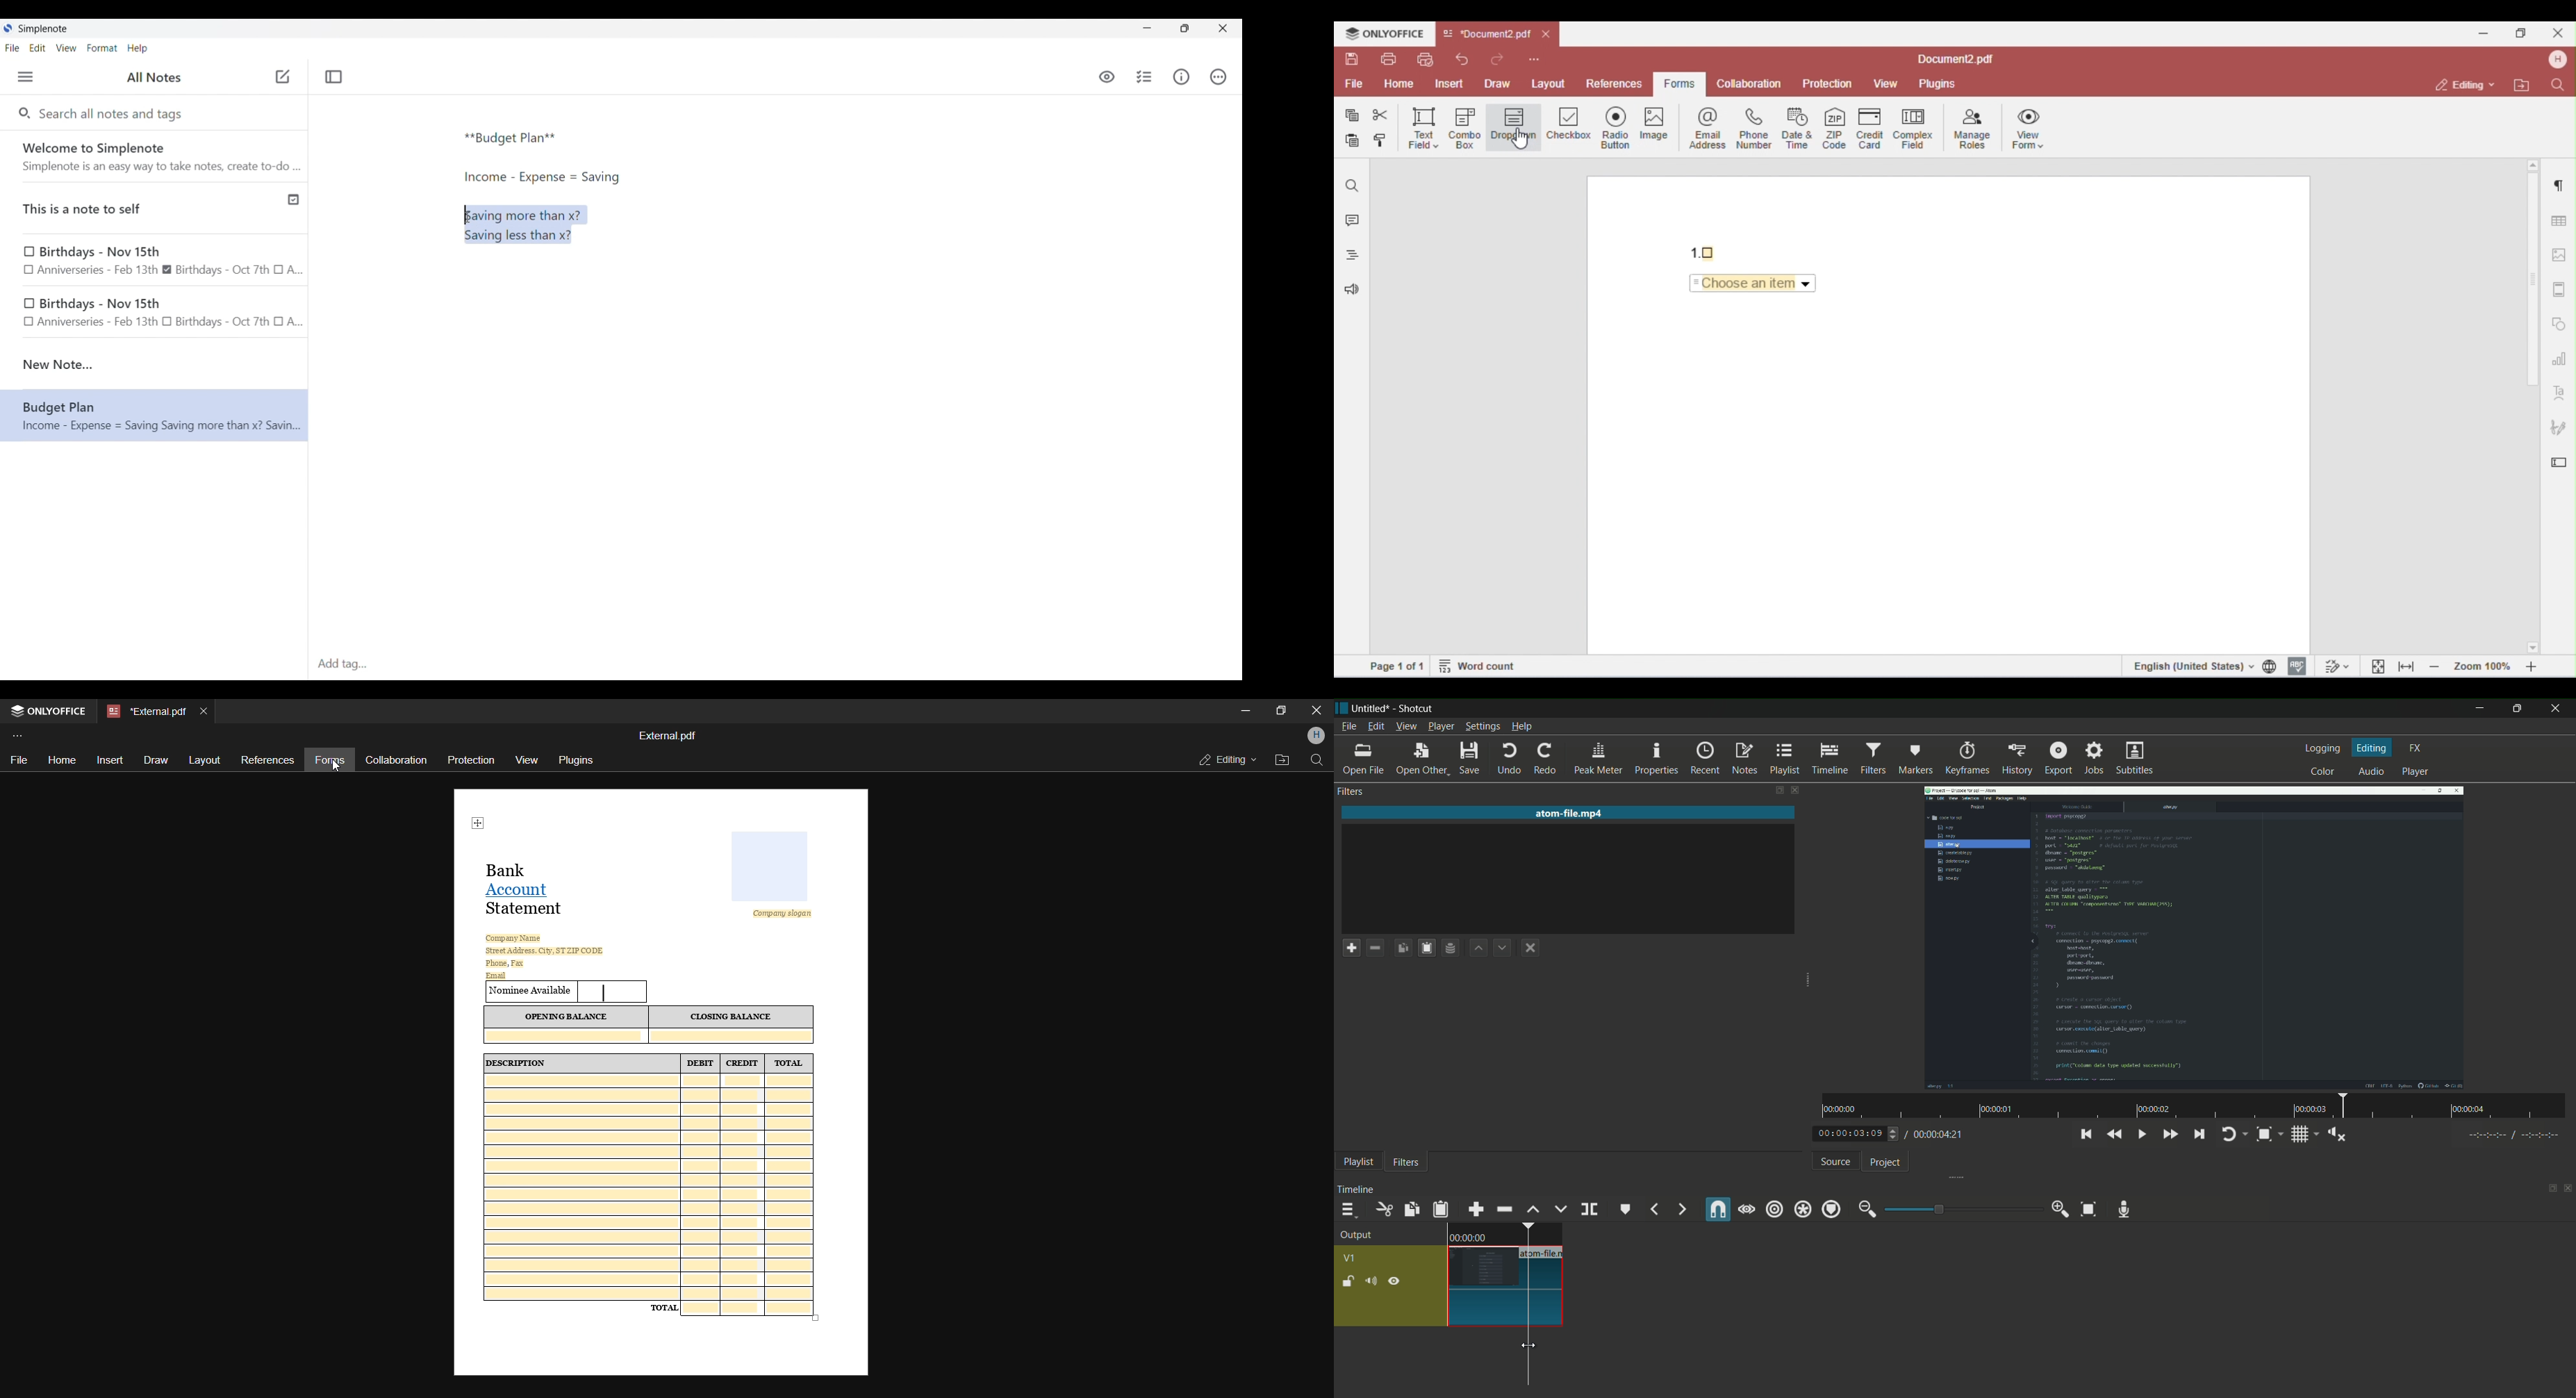 The height and width of the screenshot is (1400, 2576). Describe the element at coordinates (1223, 28) in the screenshot. I see `Close interface` at that location.